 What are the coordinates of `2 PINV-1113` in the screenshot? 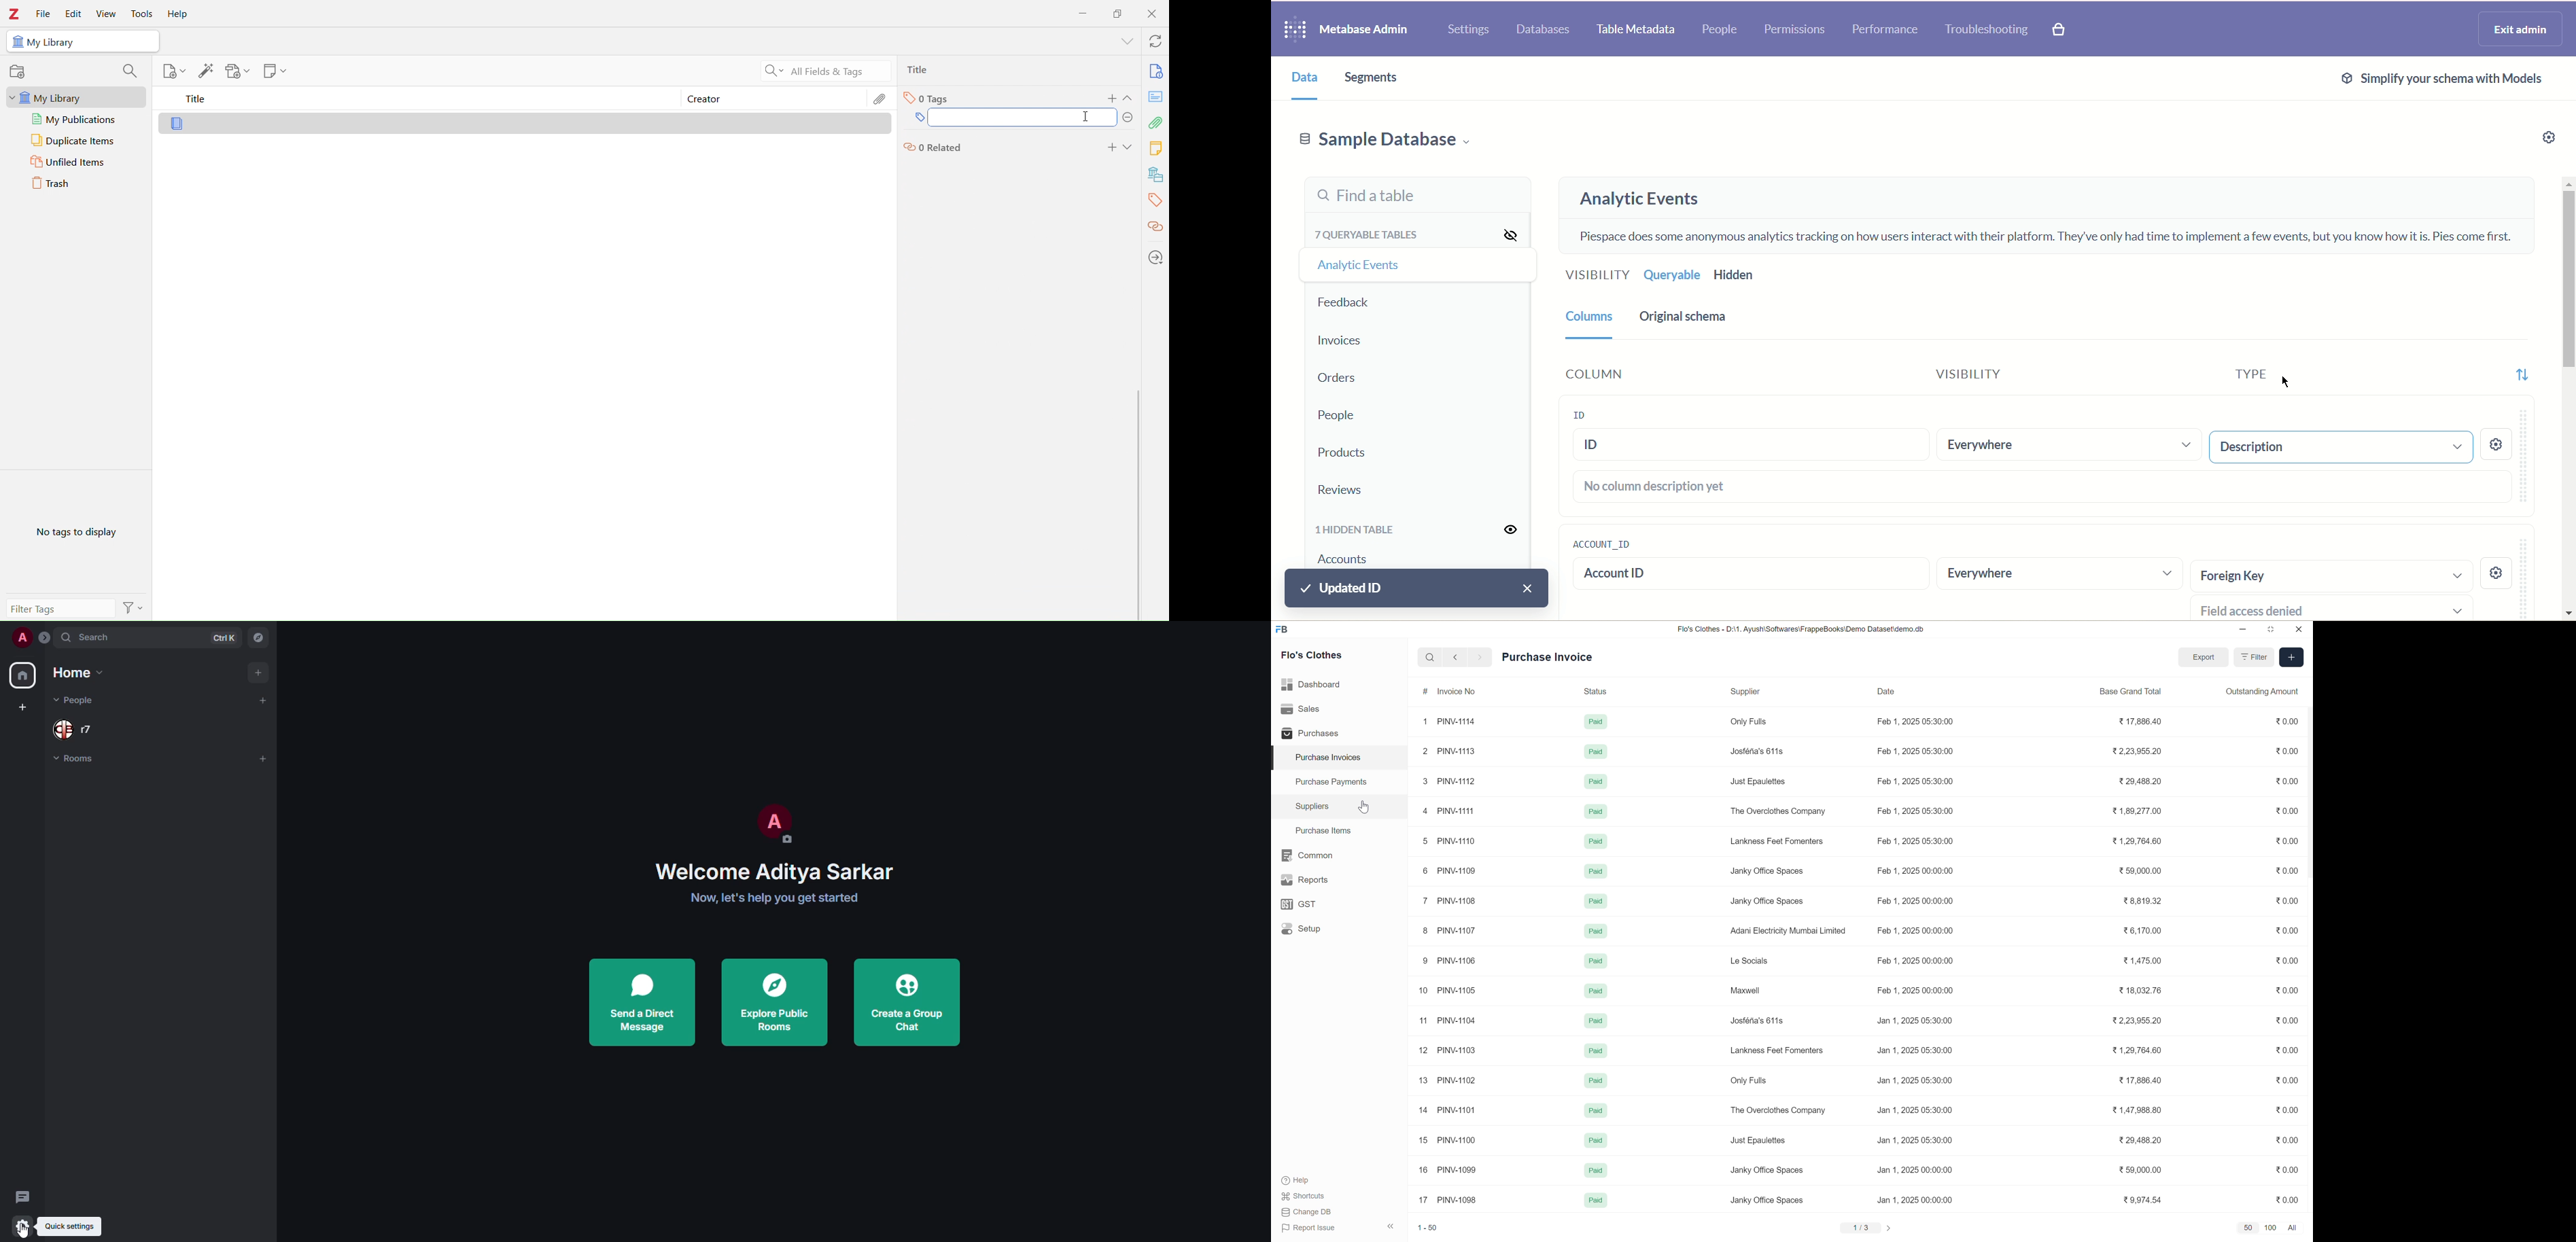 It's located at (1449, 752).